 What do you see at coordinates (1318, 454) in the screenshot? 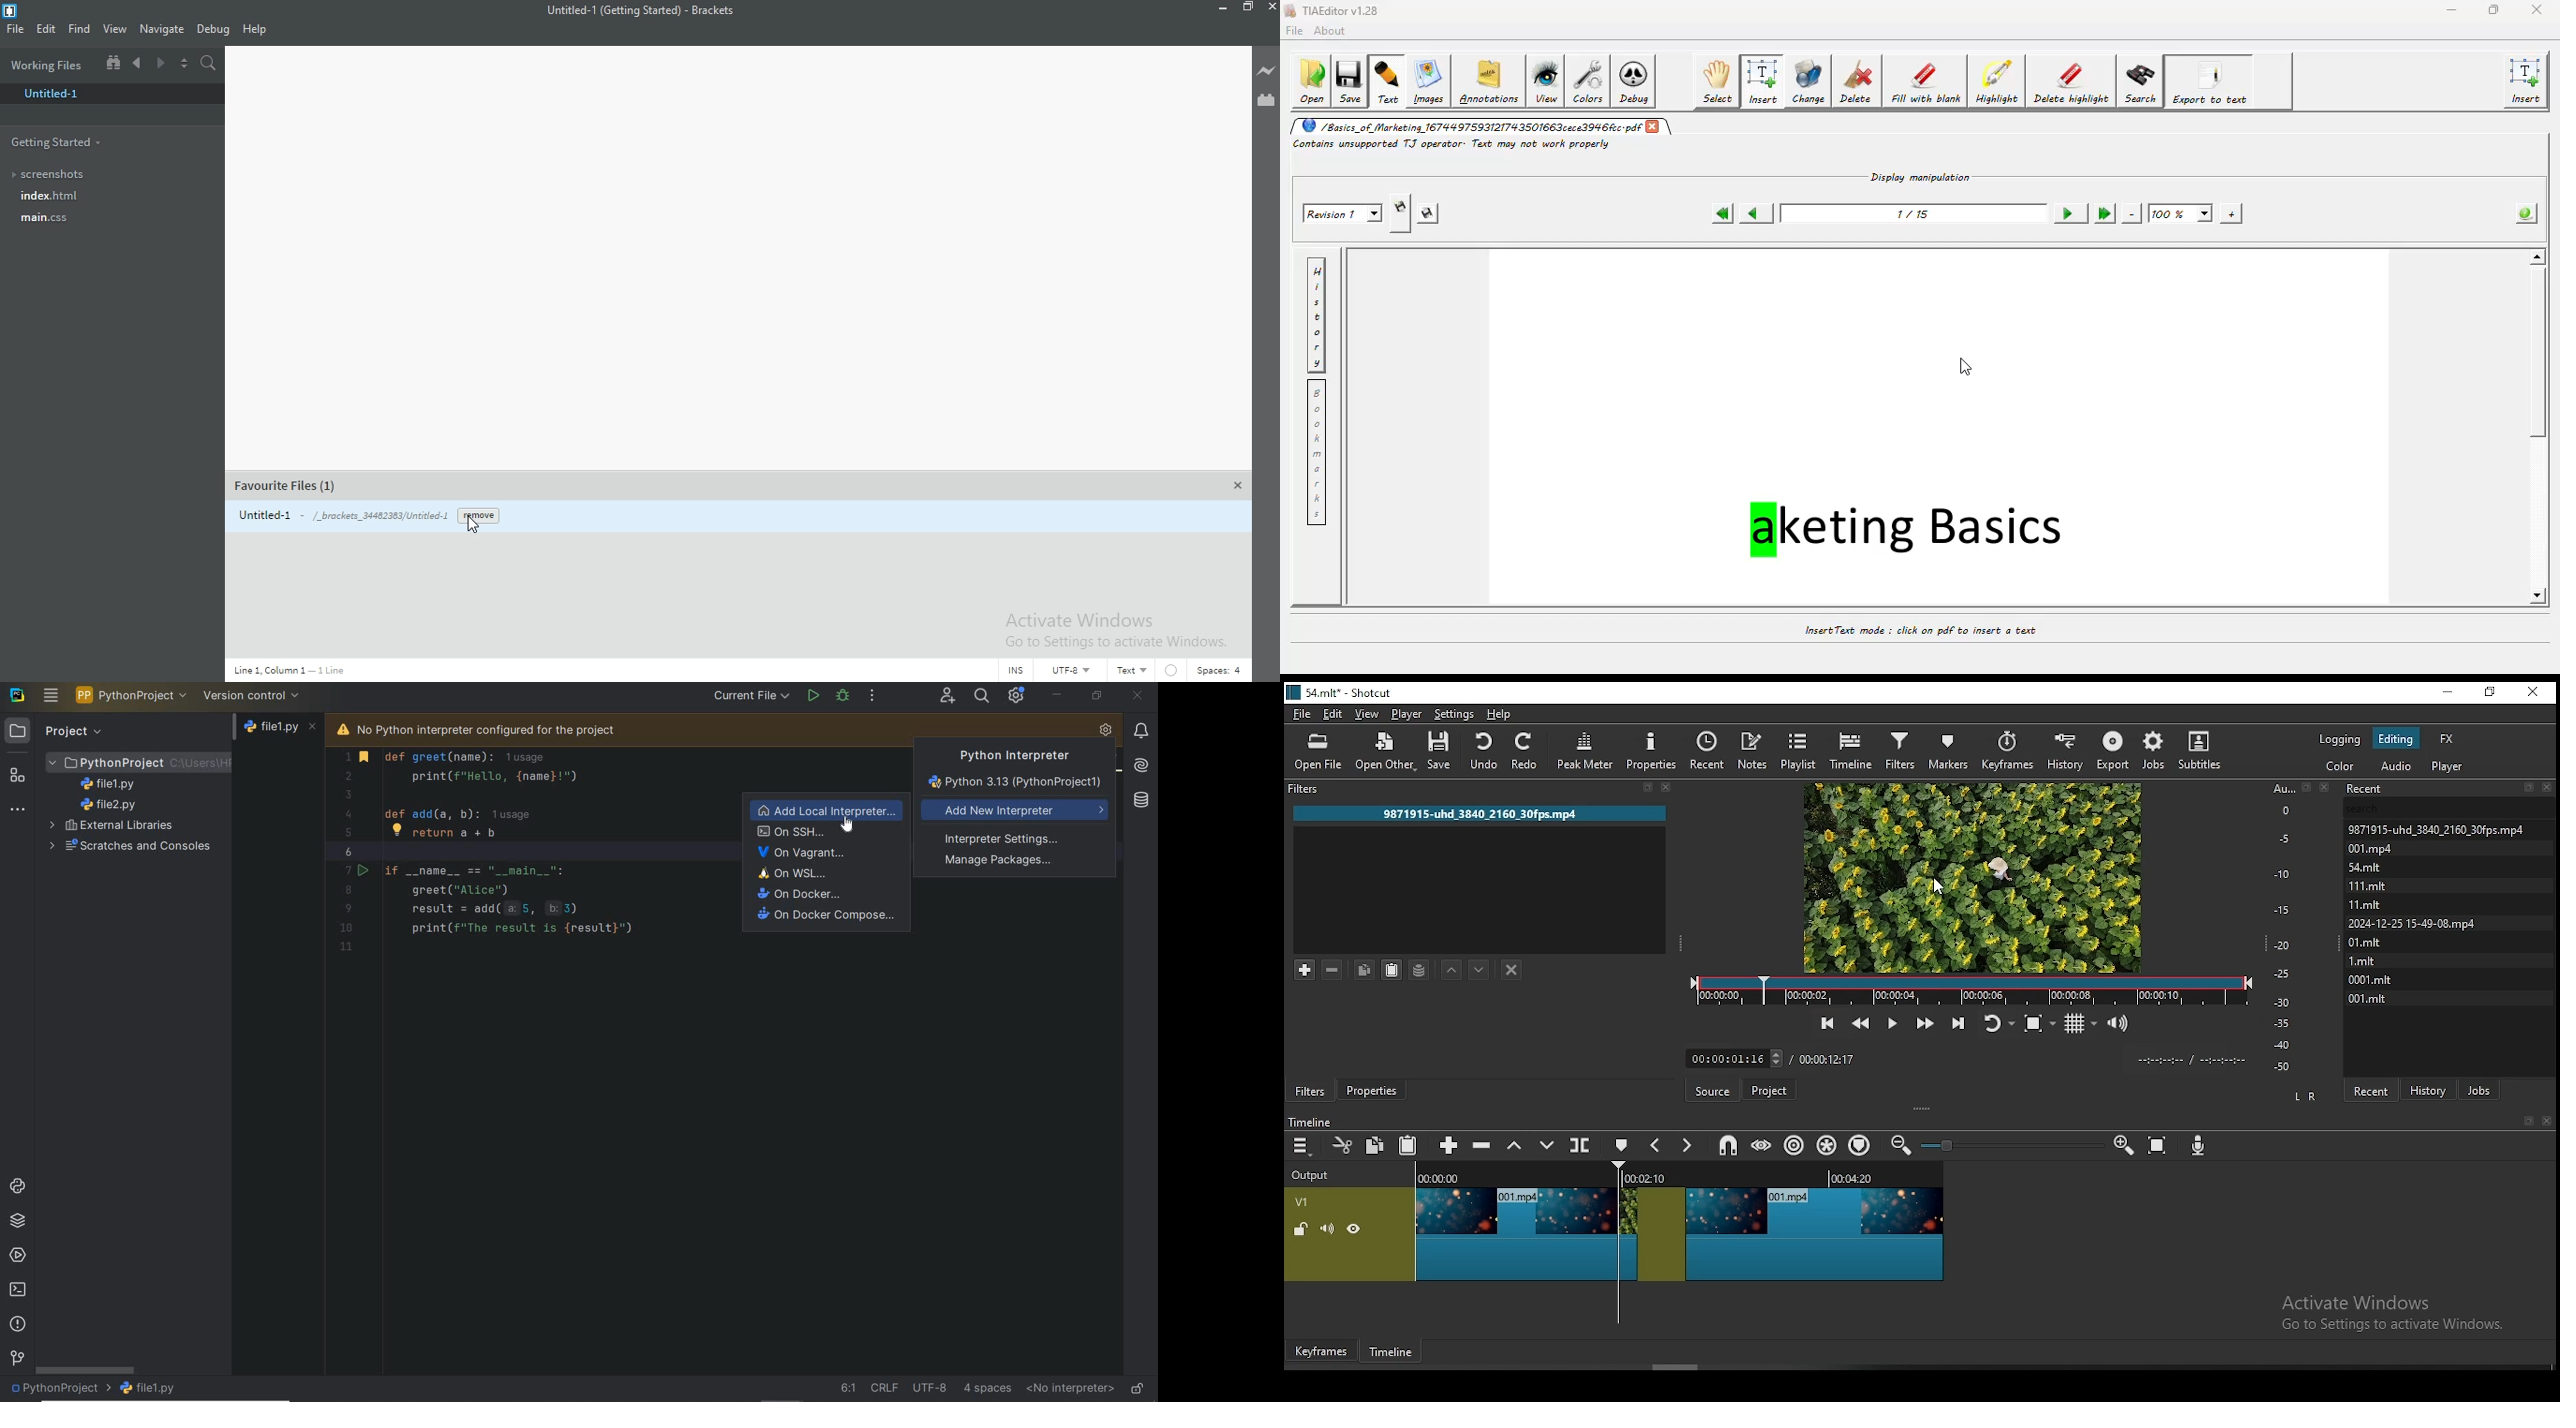
I see `bookmarks` at bounding box center [1318, 454].